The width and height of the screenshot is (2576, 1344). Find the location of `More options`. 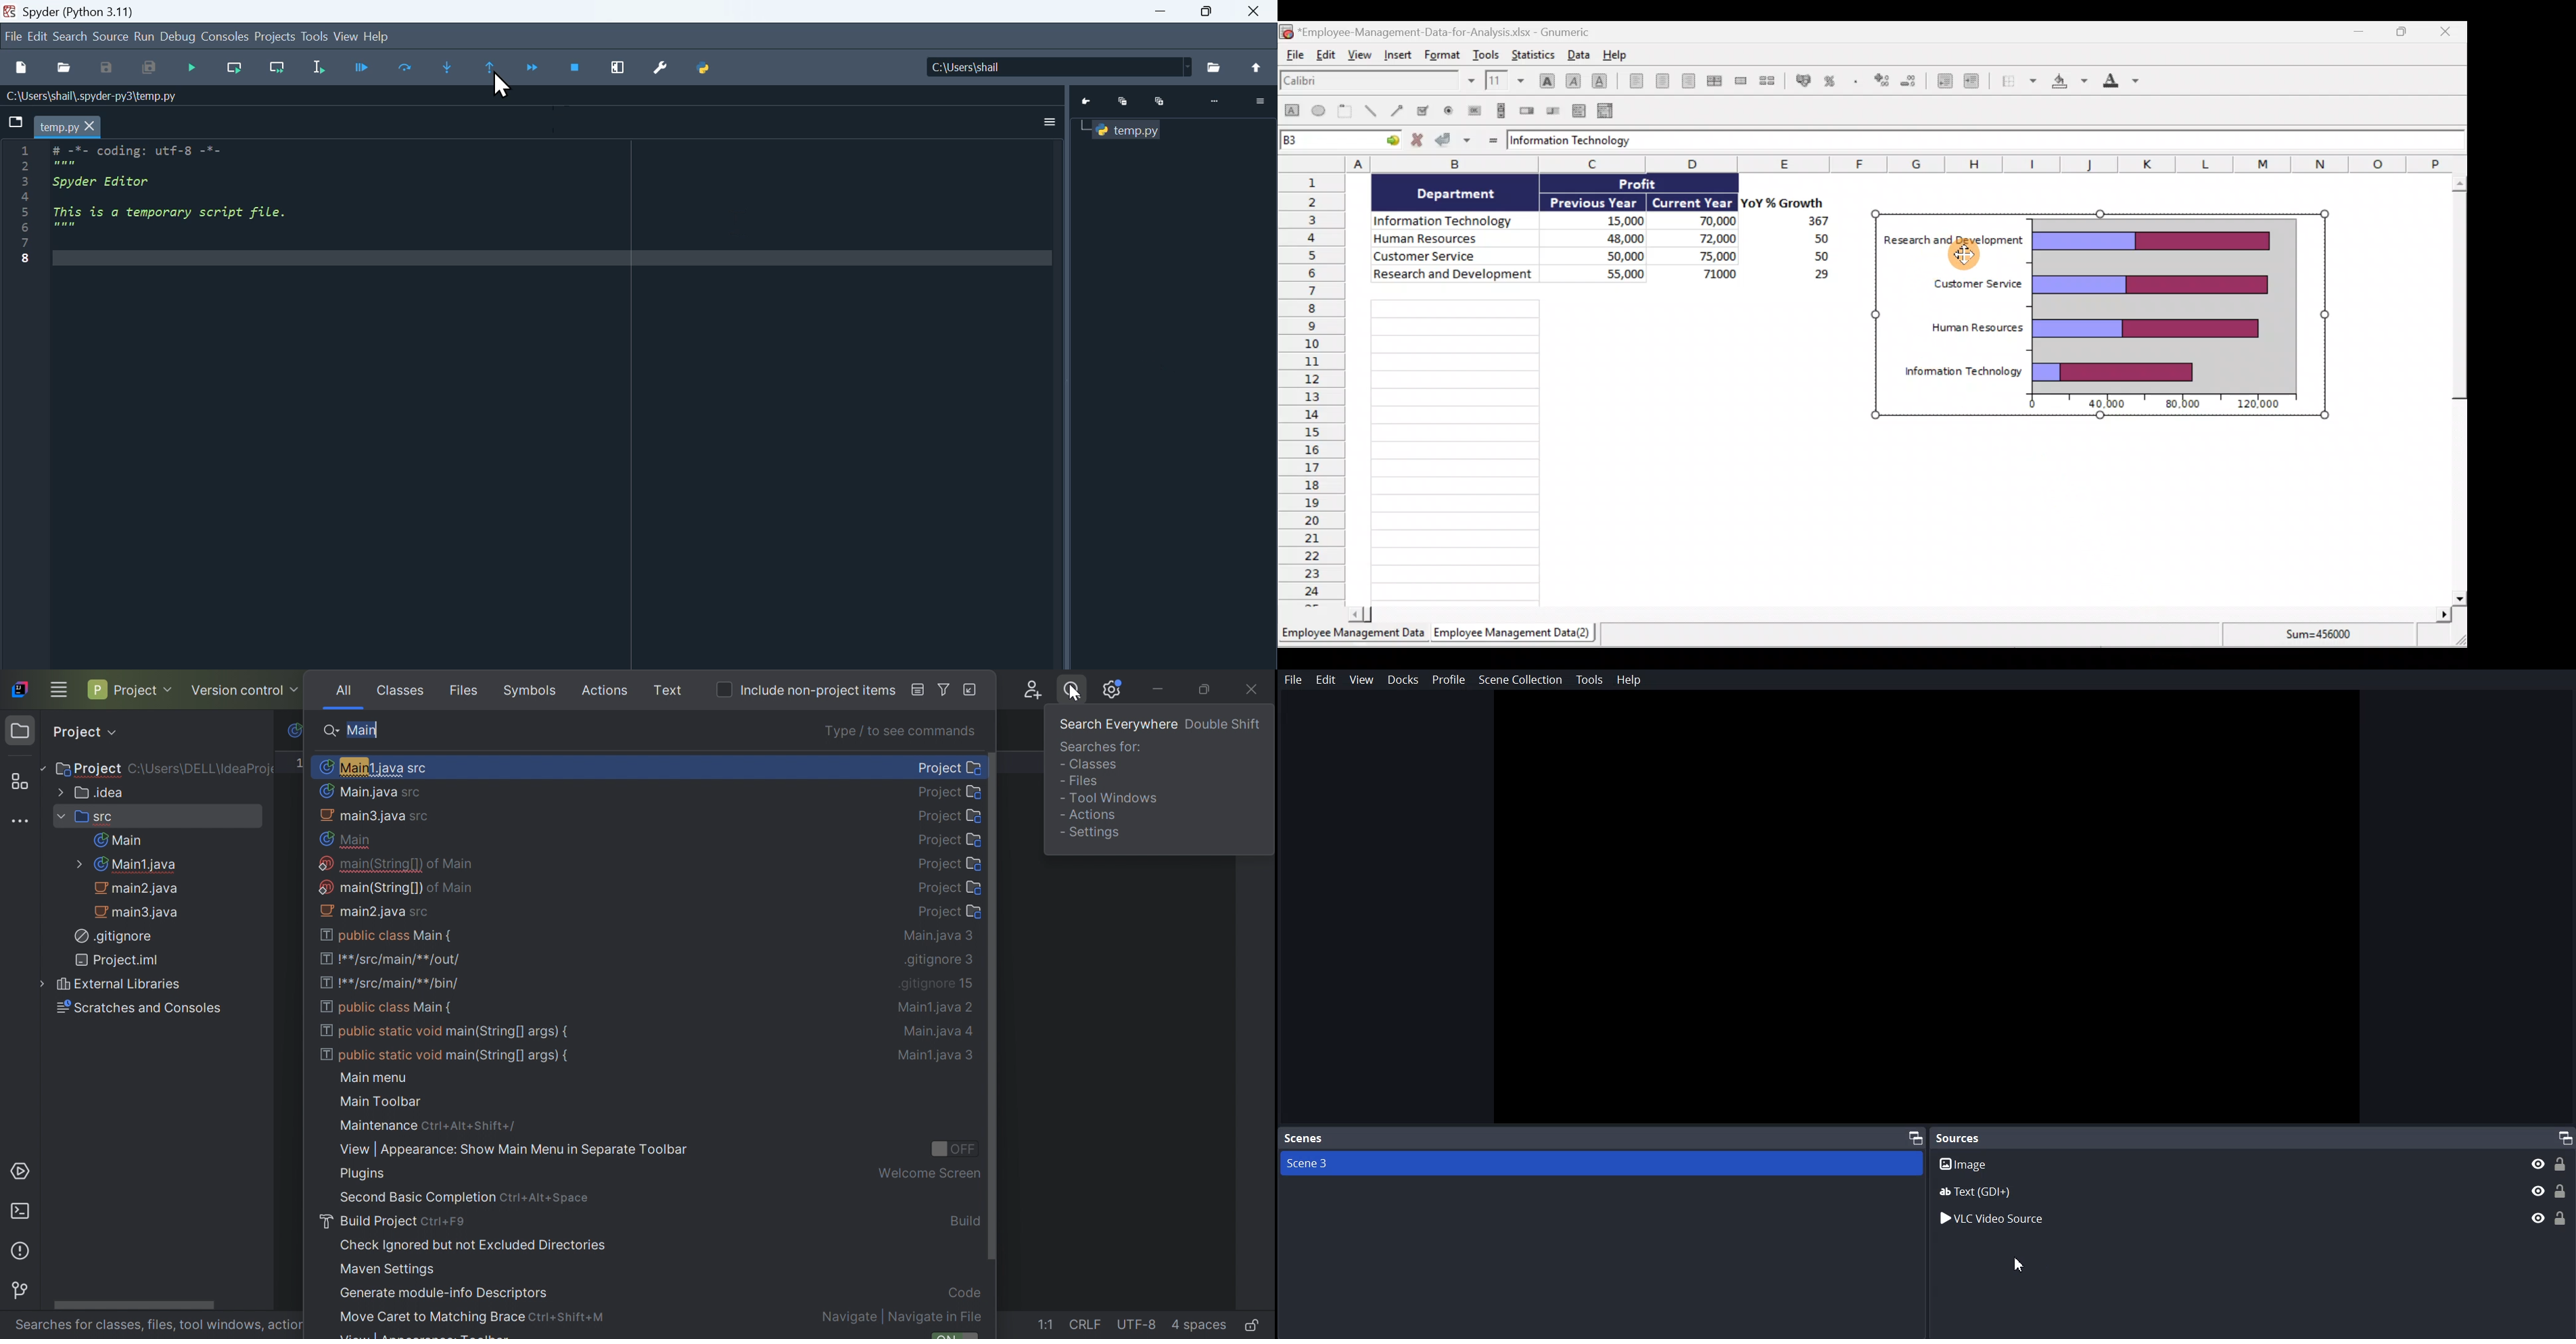

More options is located at coordinates (1052, 122).